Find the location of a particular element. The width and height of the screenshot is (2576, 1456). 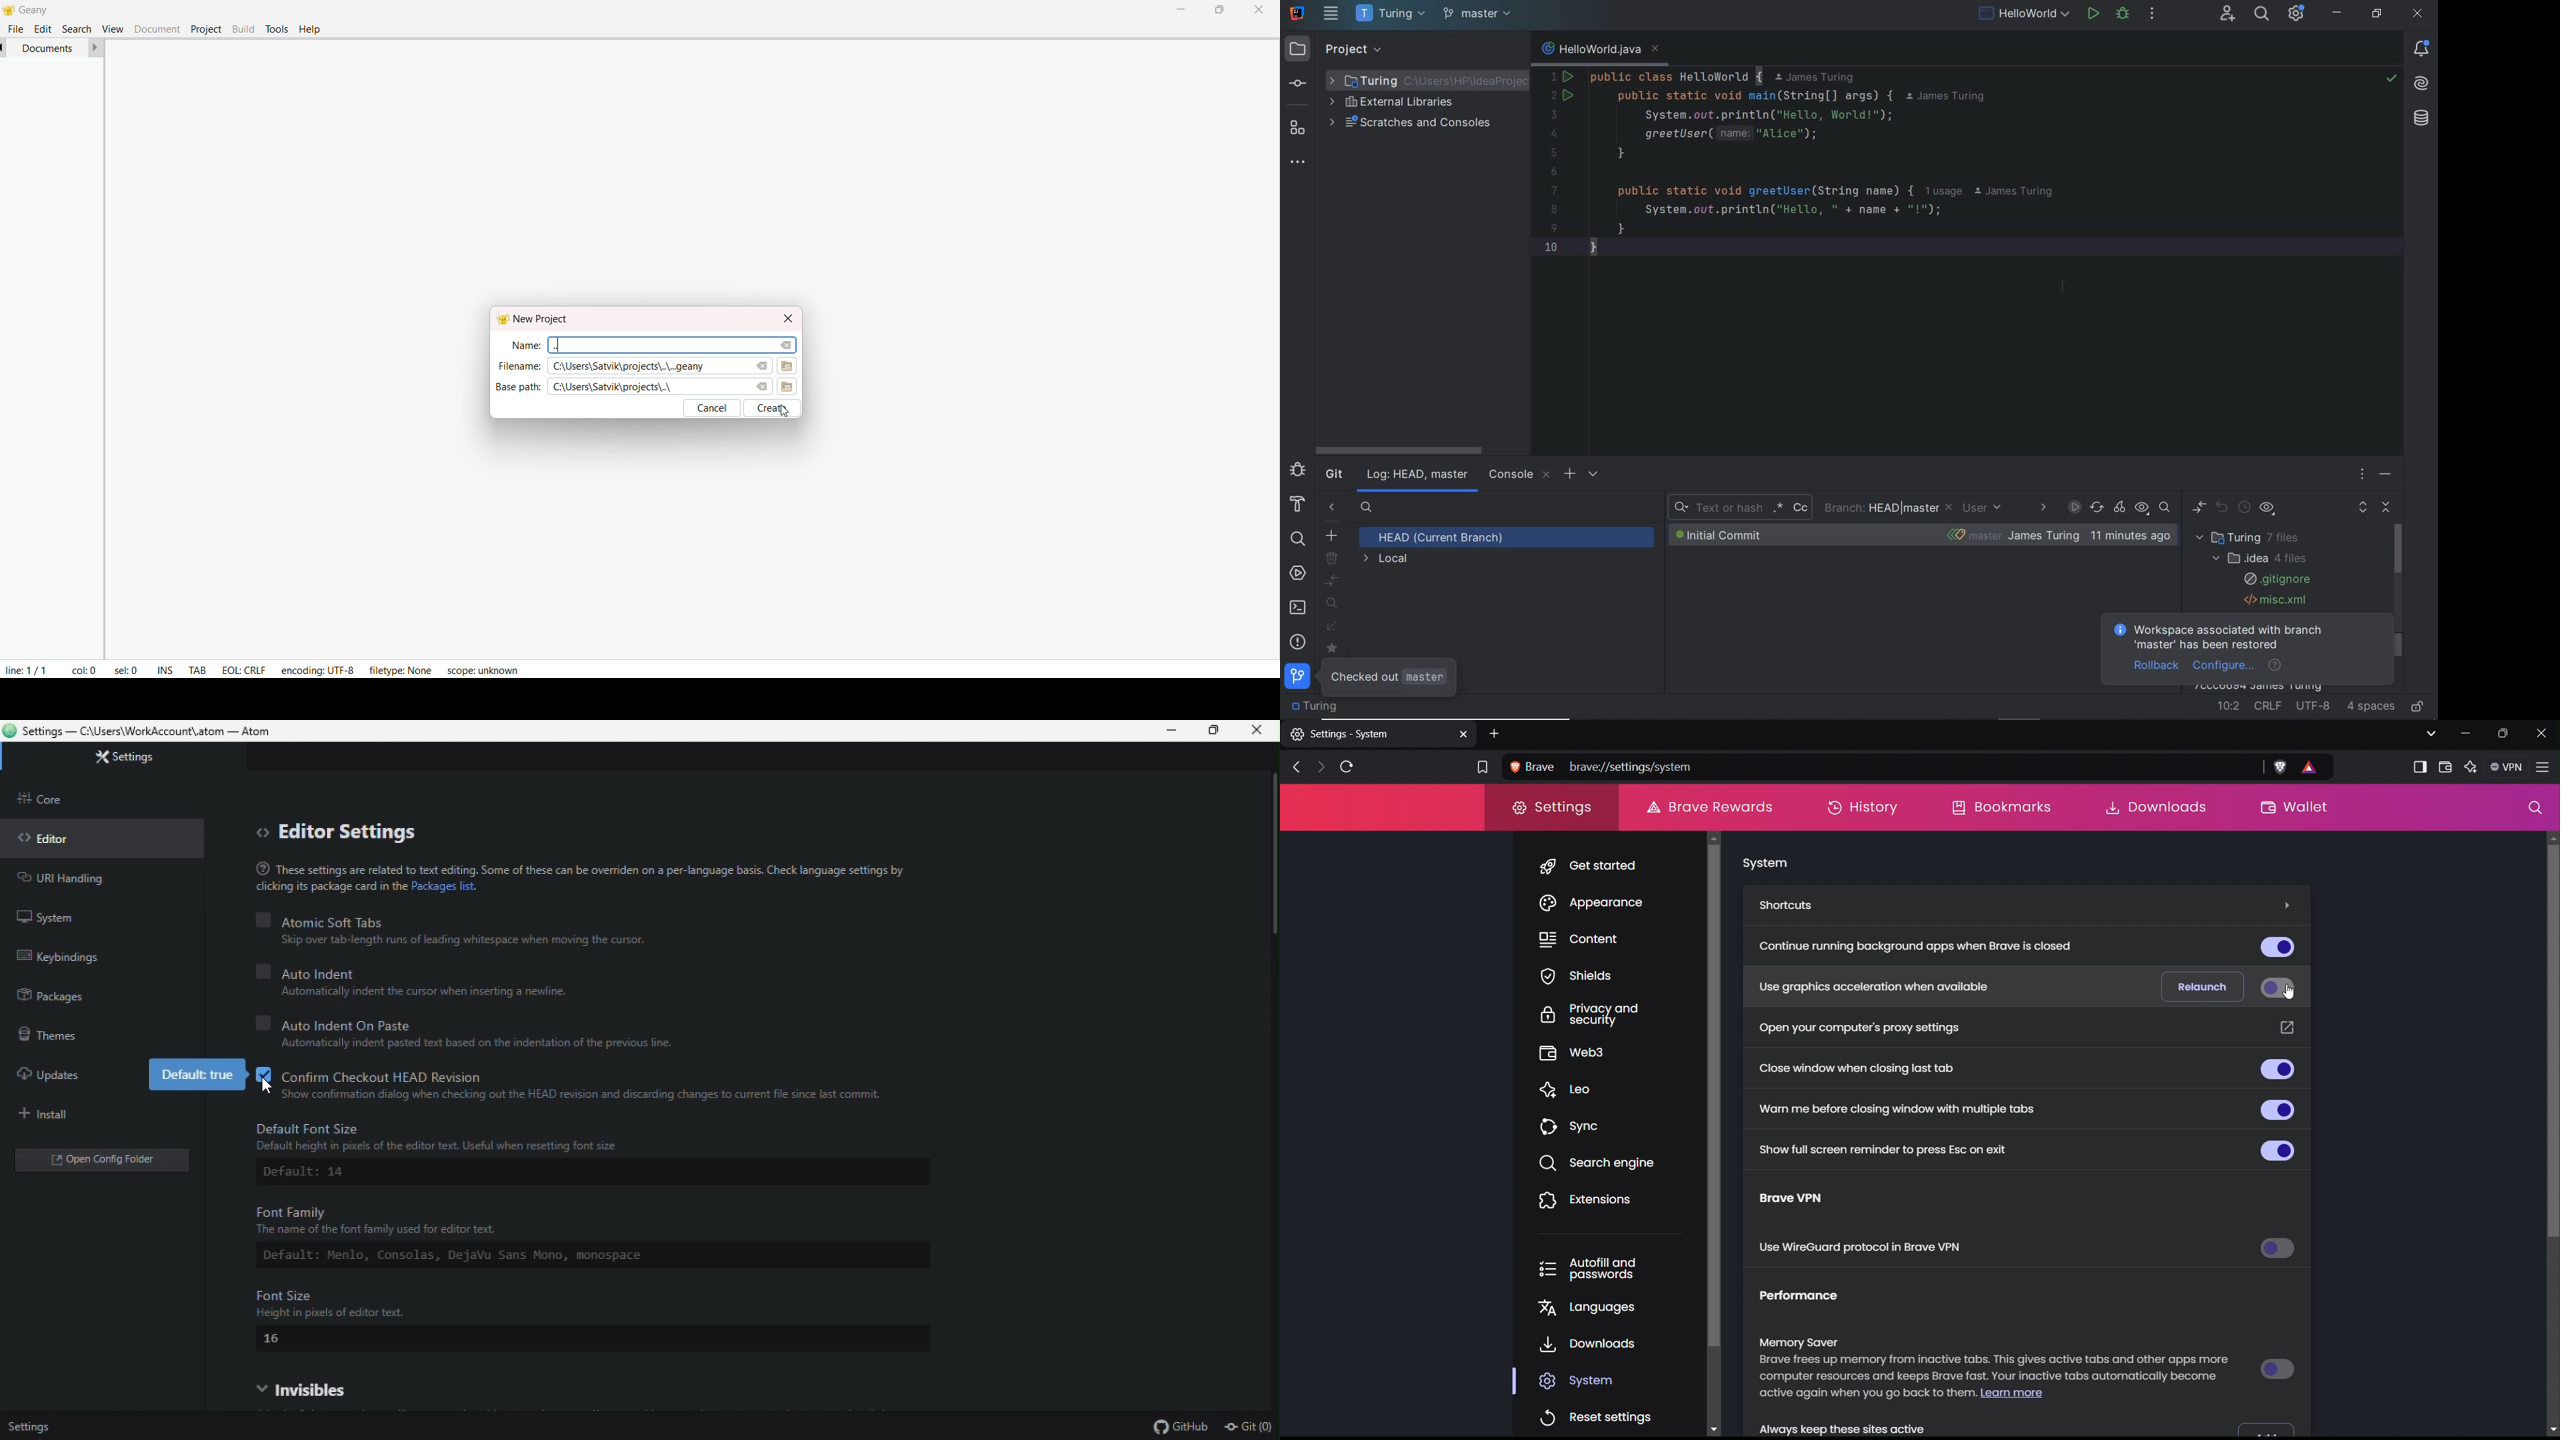

clear name is located at coordinates (787, 345).